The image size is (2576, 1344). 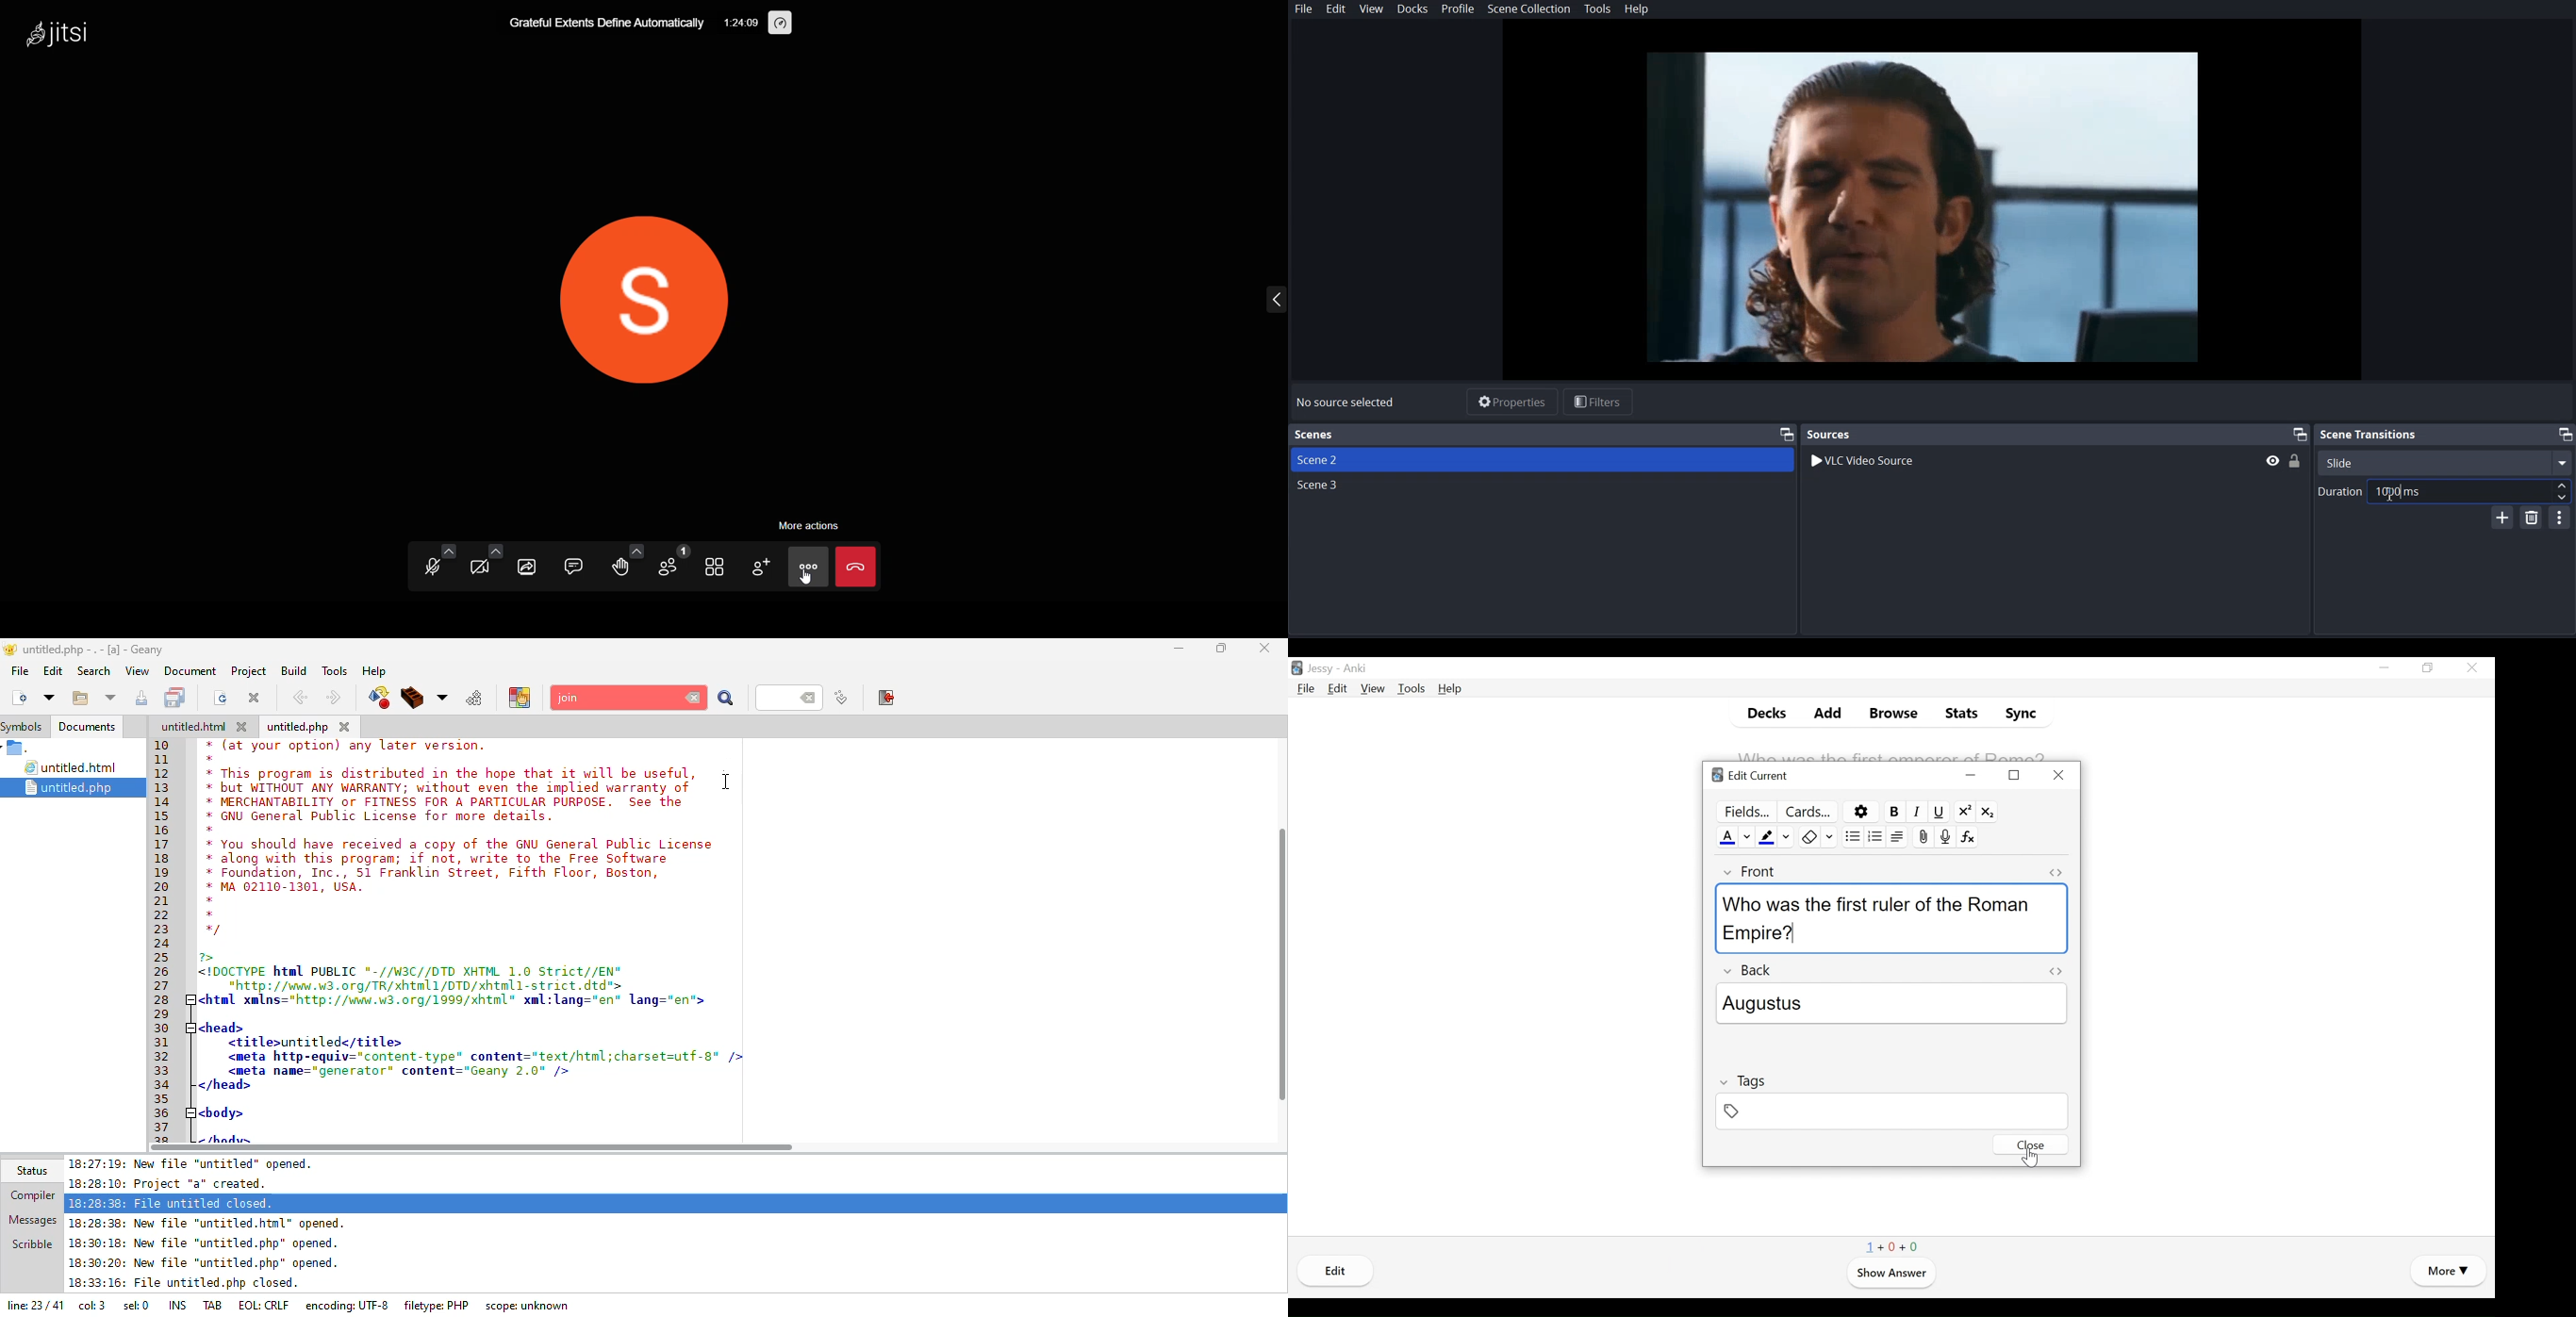 I want to click on Tools, so click(x=1598, y=9).